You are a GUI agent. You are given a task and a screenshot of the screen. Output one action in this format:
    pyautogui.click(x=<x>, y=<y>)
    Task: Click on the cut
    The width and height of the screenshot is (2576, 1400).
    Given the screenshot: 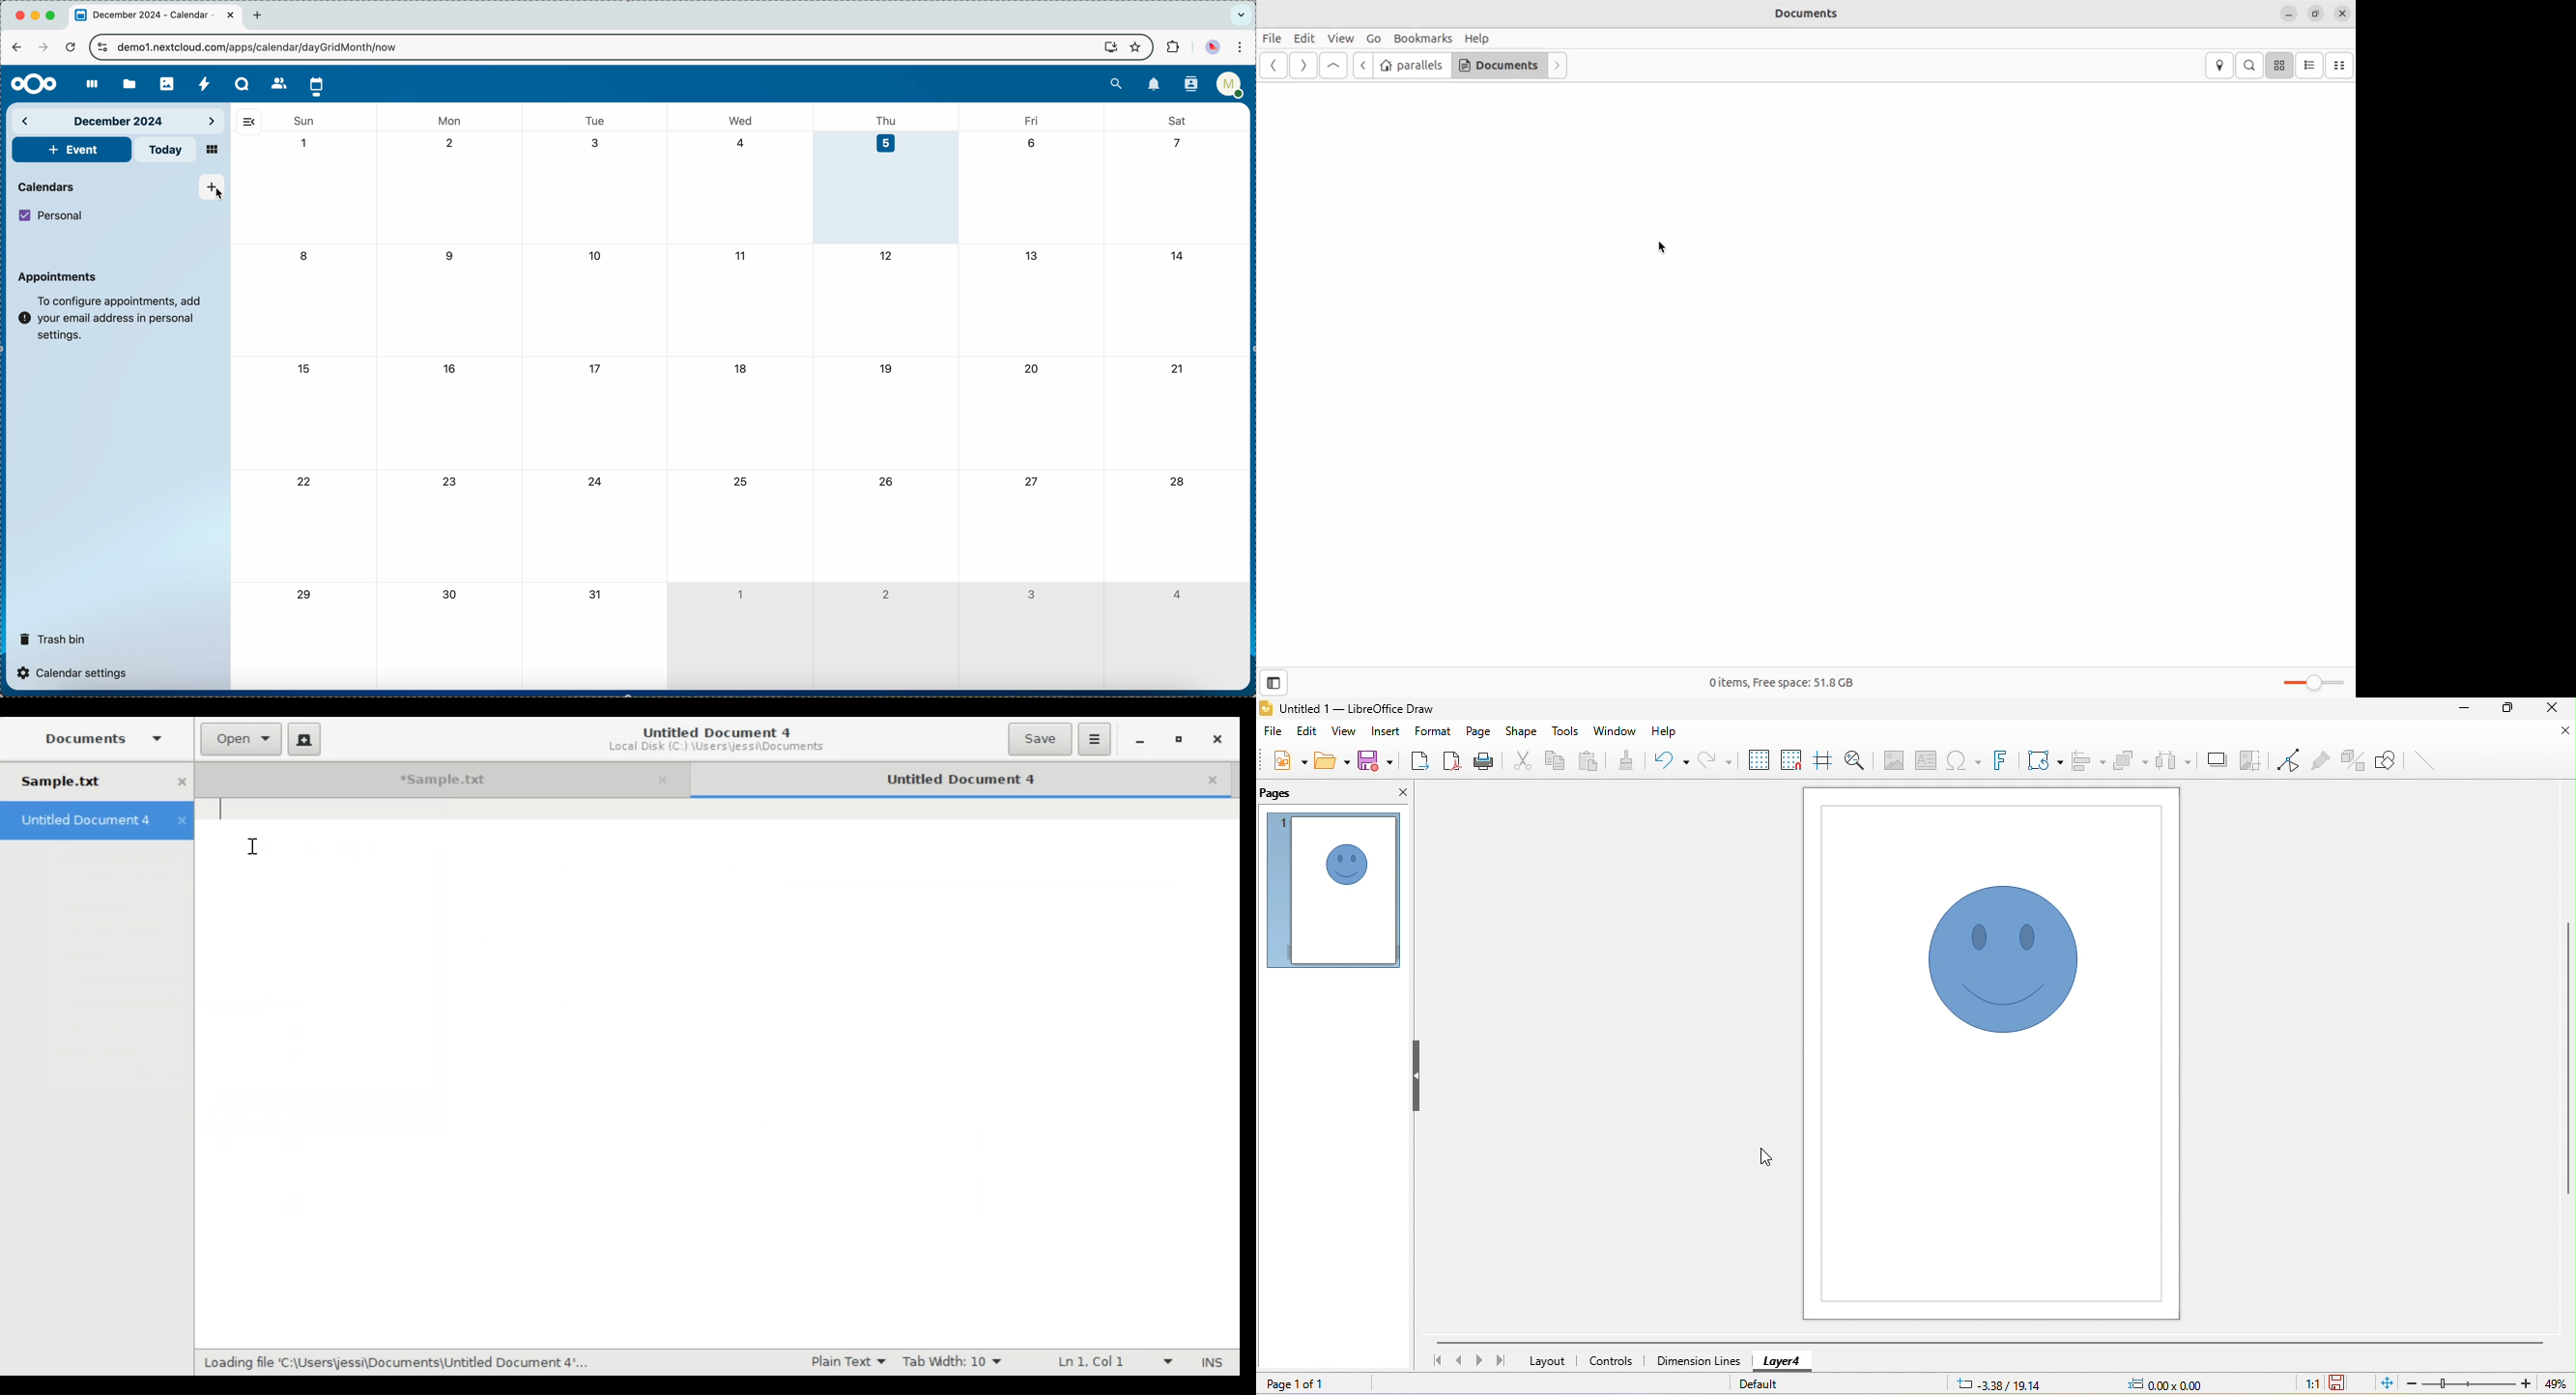 What is the action you would take?
    pyautogui.click(x=1521, y=759)
    